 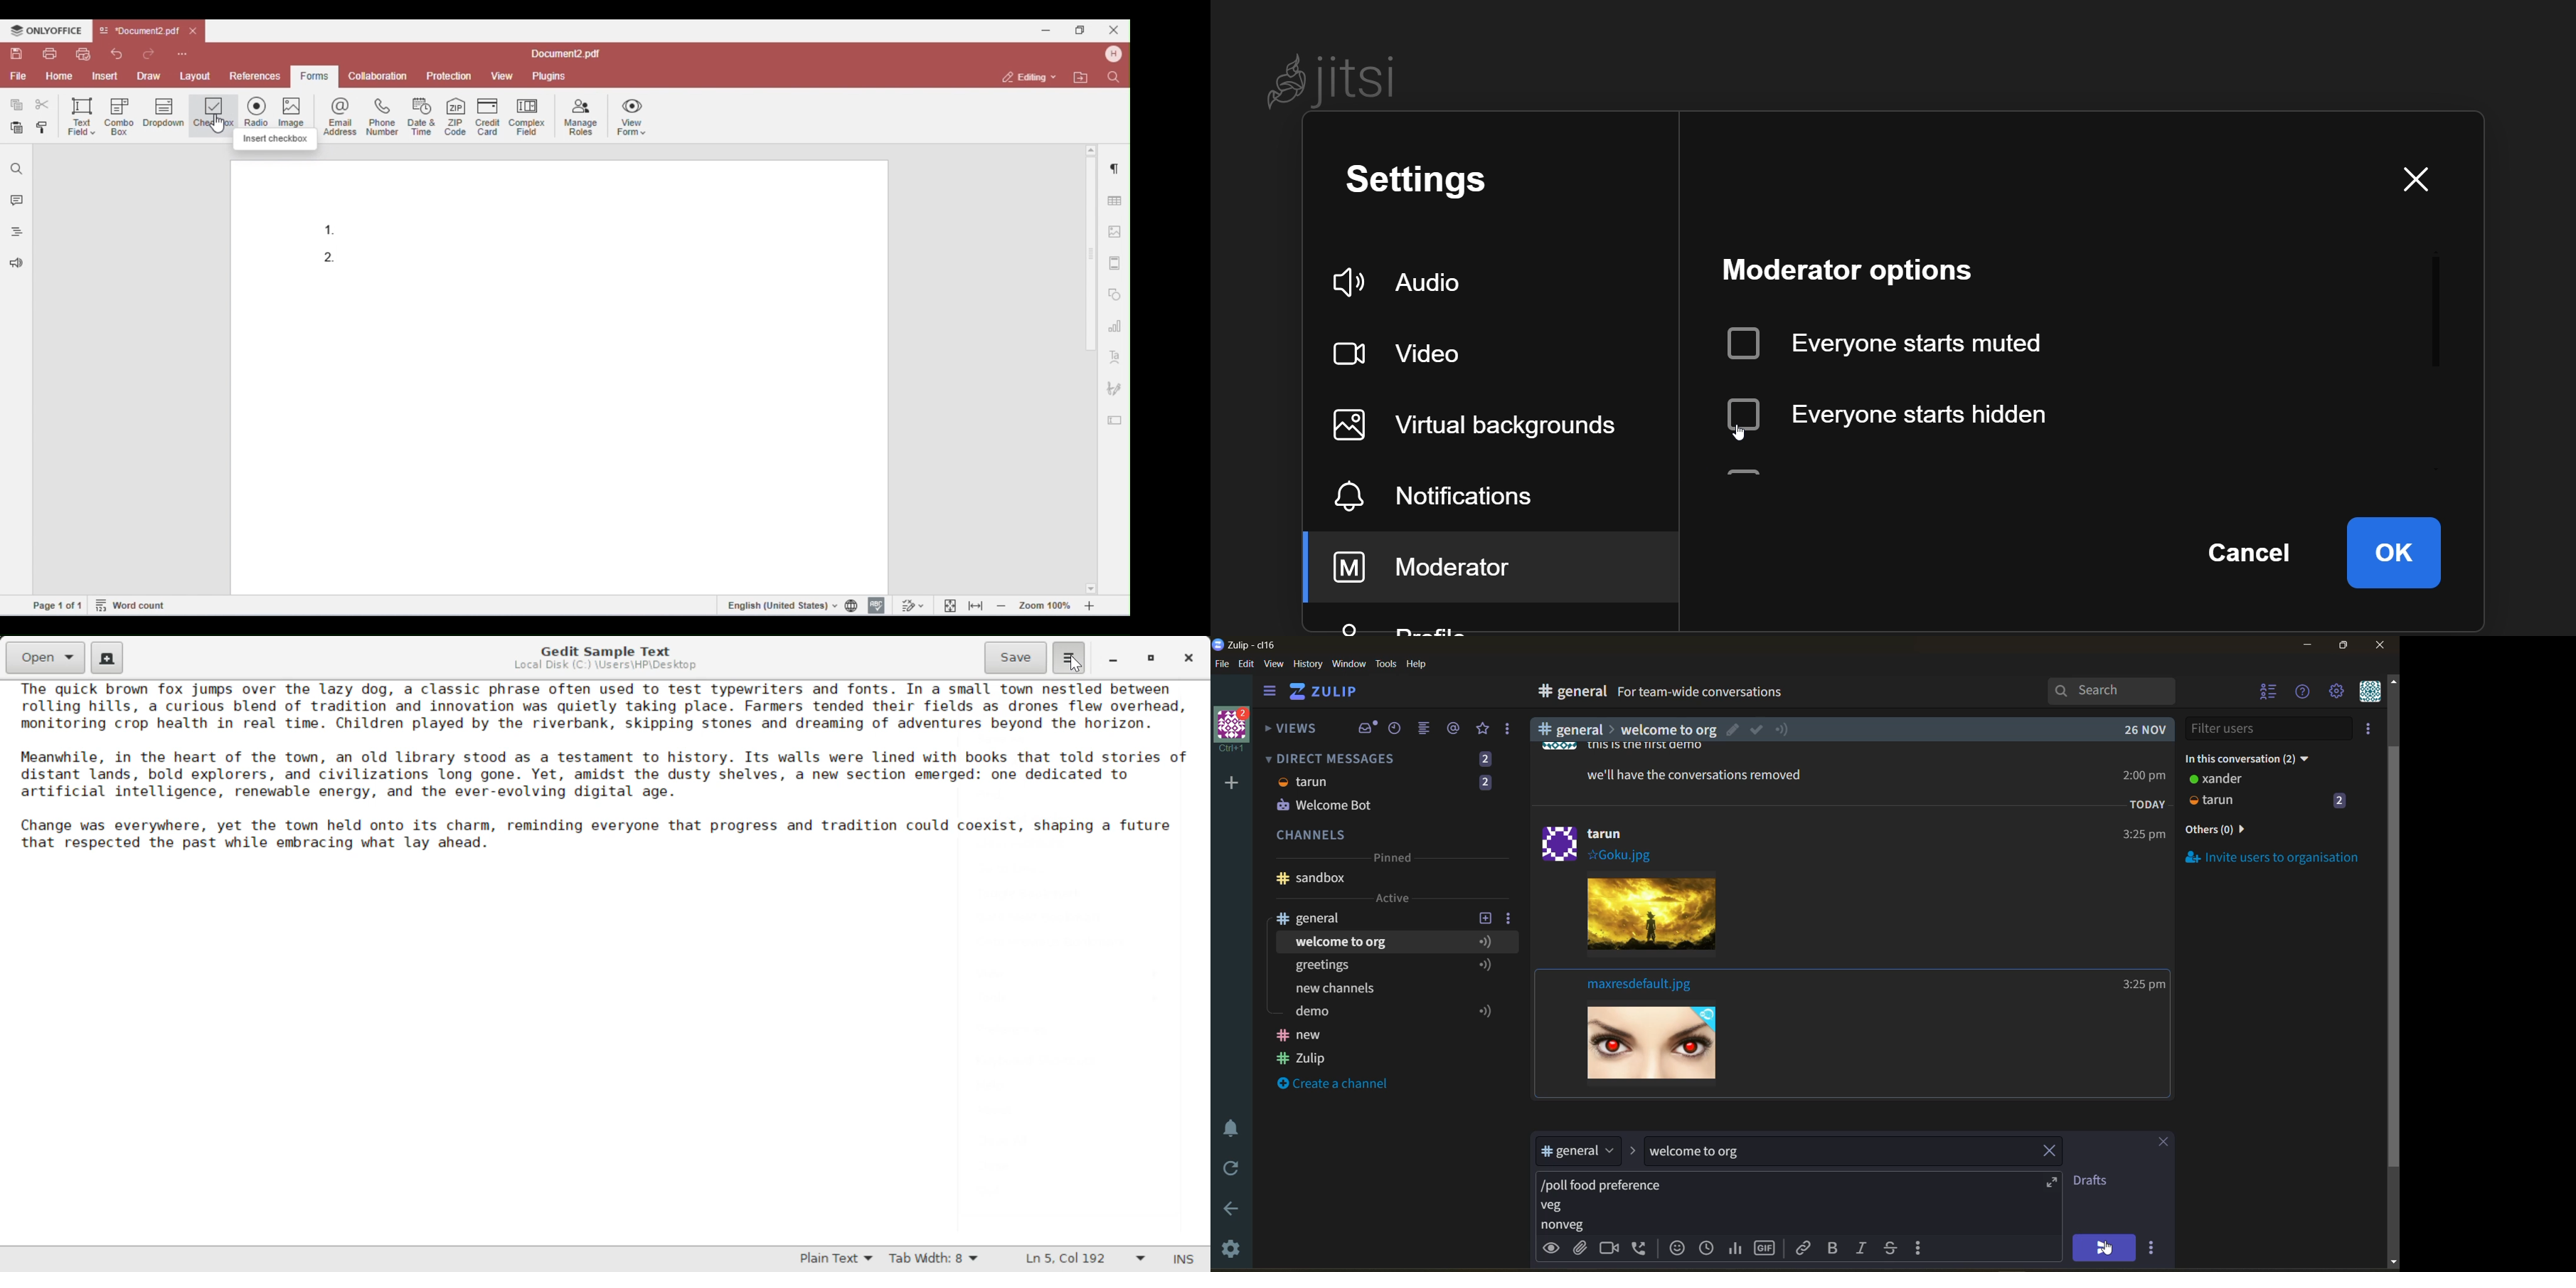 I want to click on direct messages, so click(x=1390, y=784).